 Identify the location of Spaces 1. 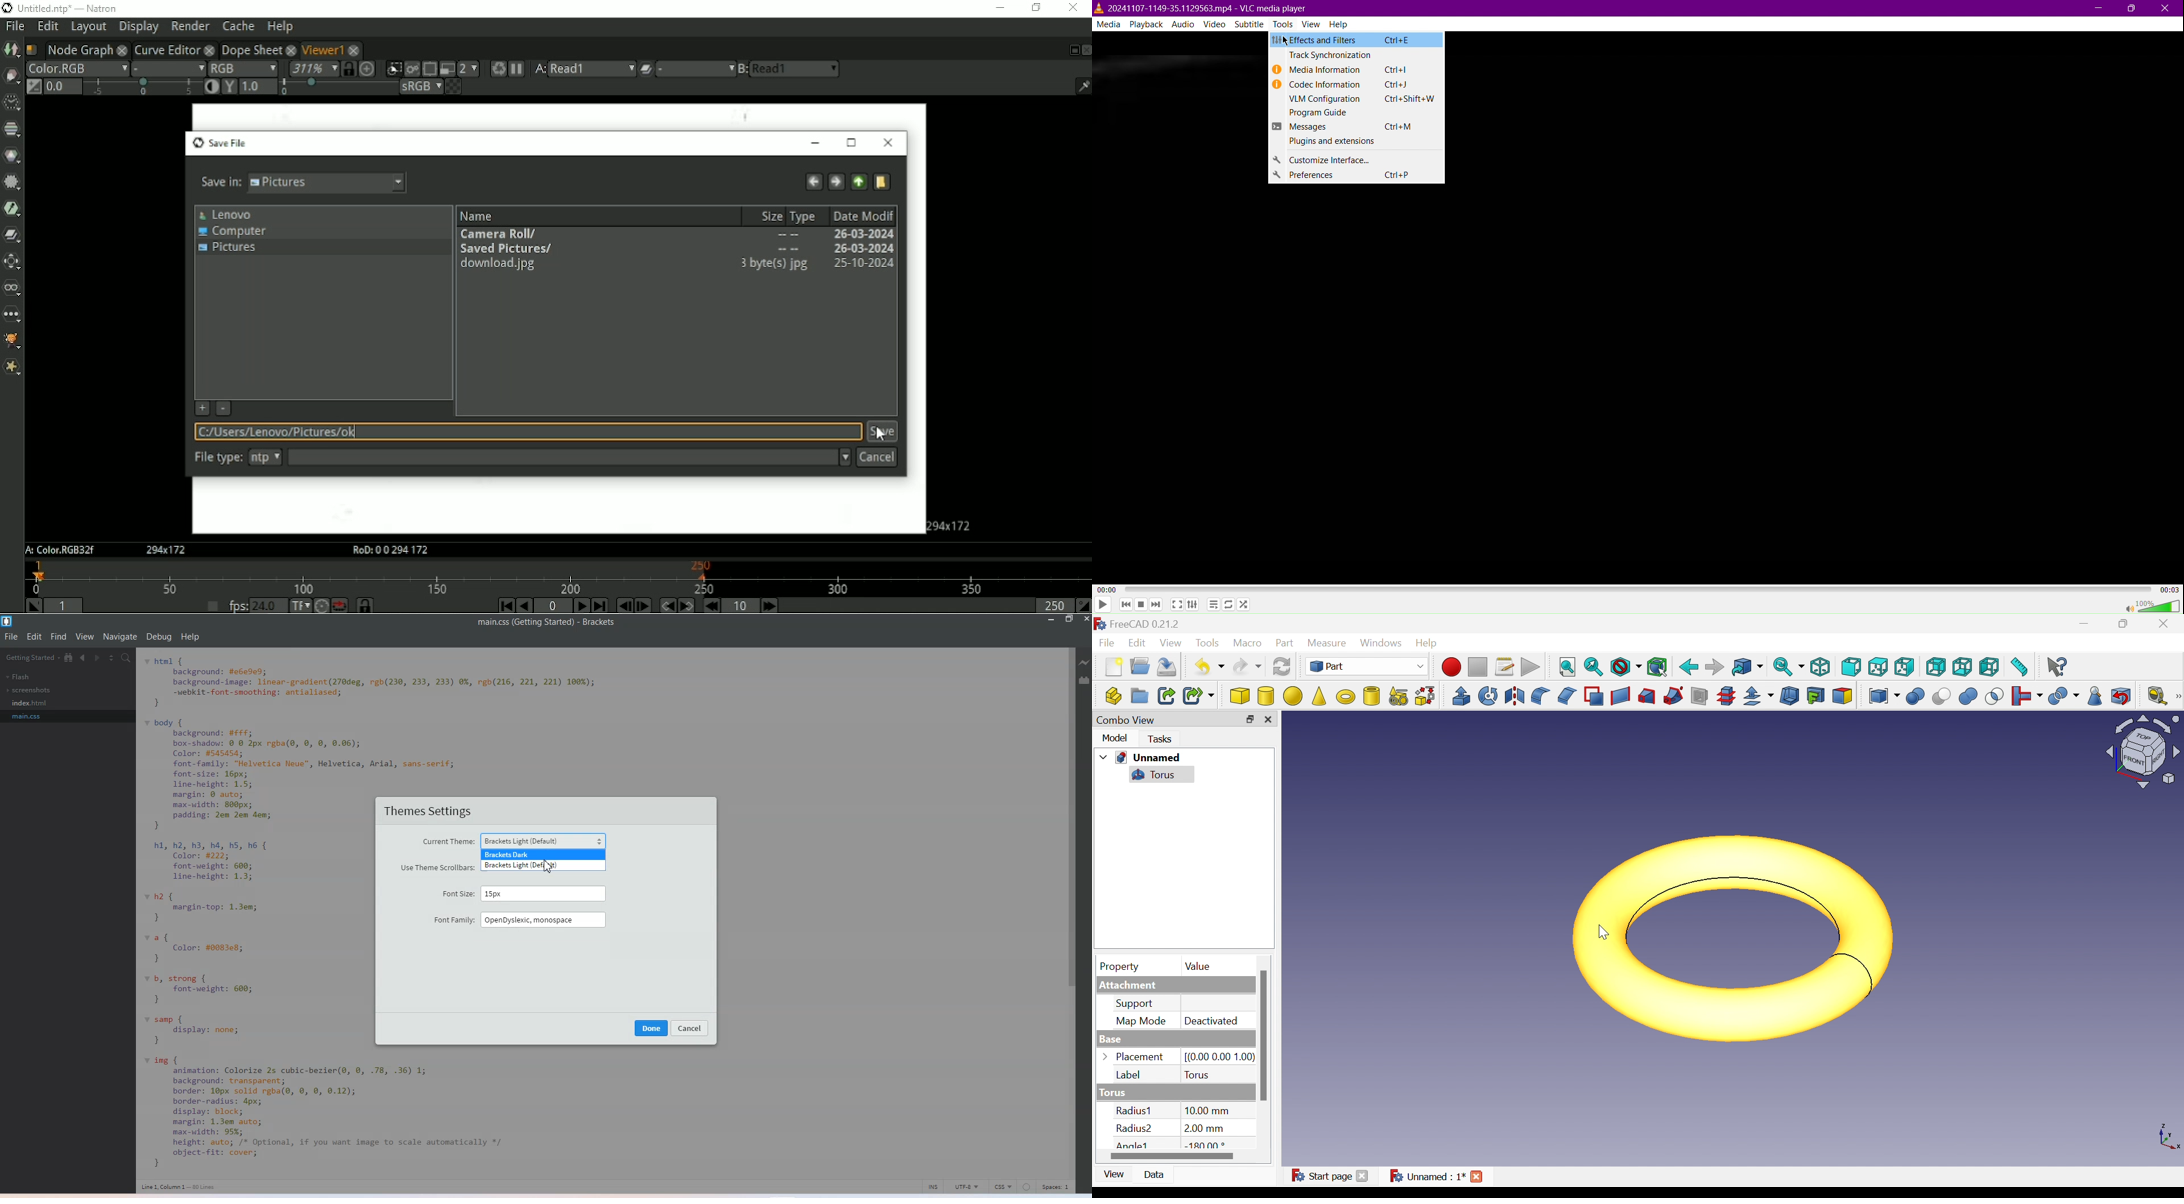
(1054, 1188).